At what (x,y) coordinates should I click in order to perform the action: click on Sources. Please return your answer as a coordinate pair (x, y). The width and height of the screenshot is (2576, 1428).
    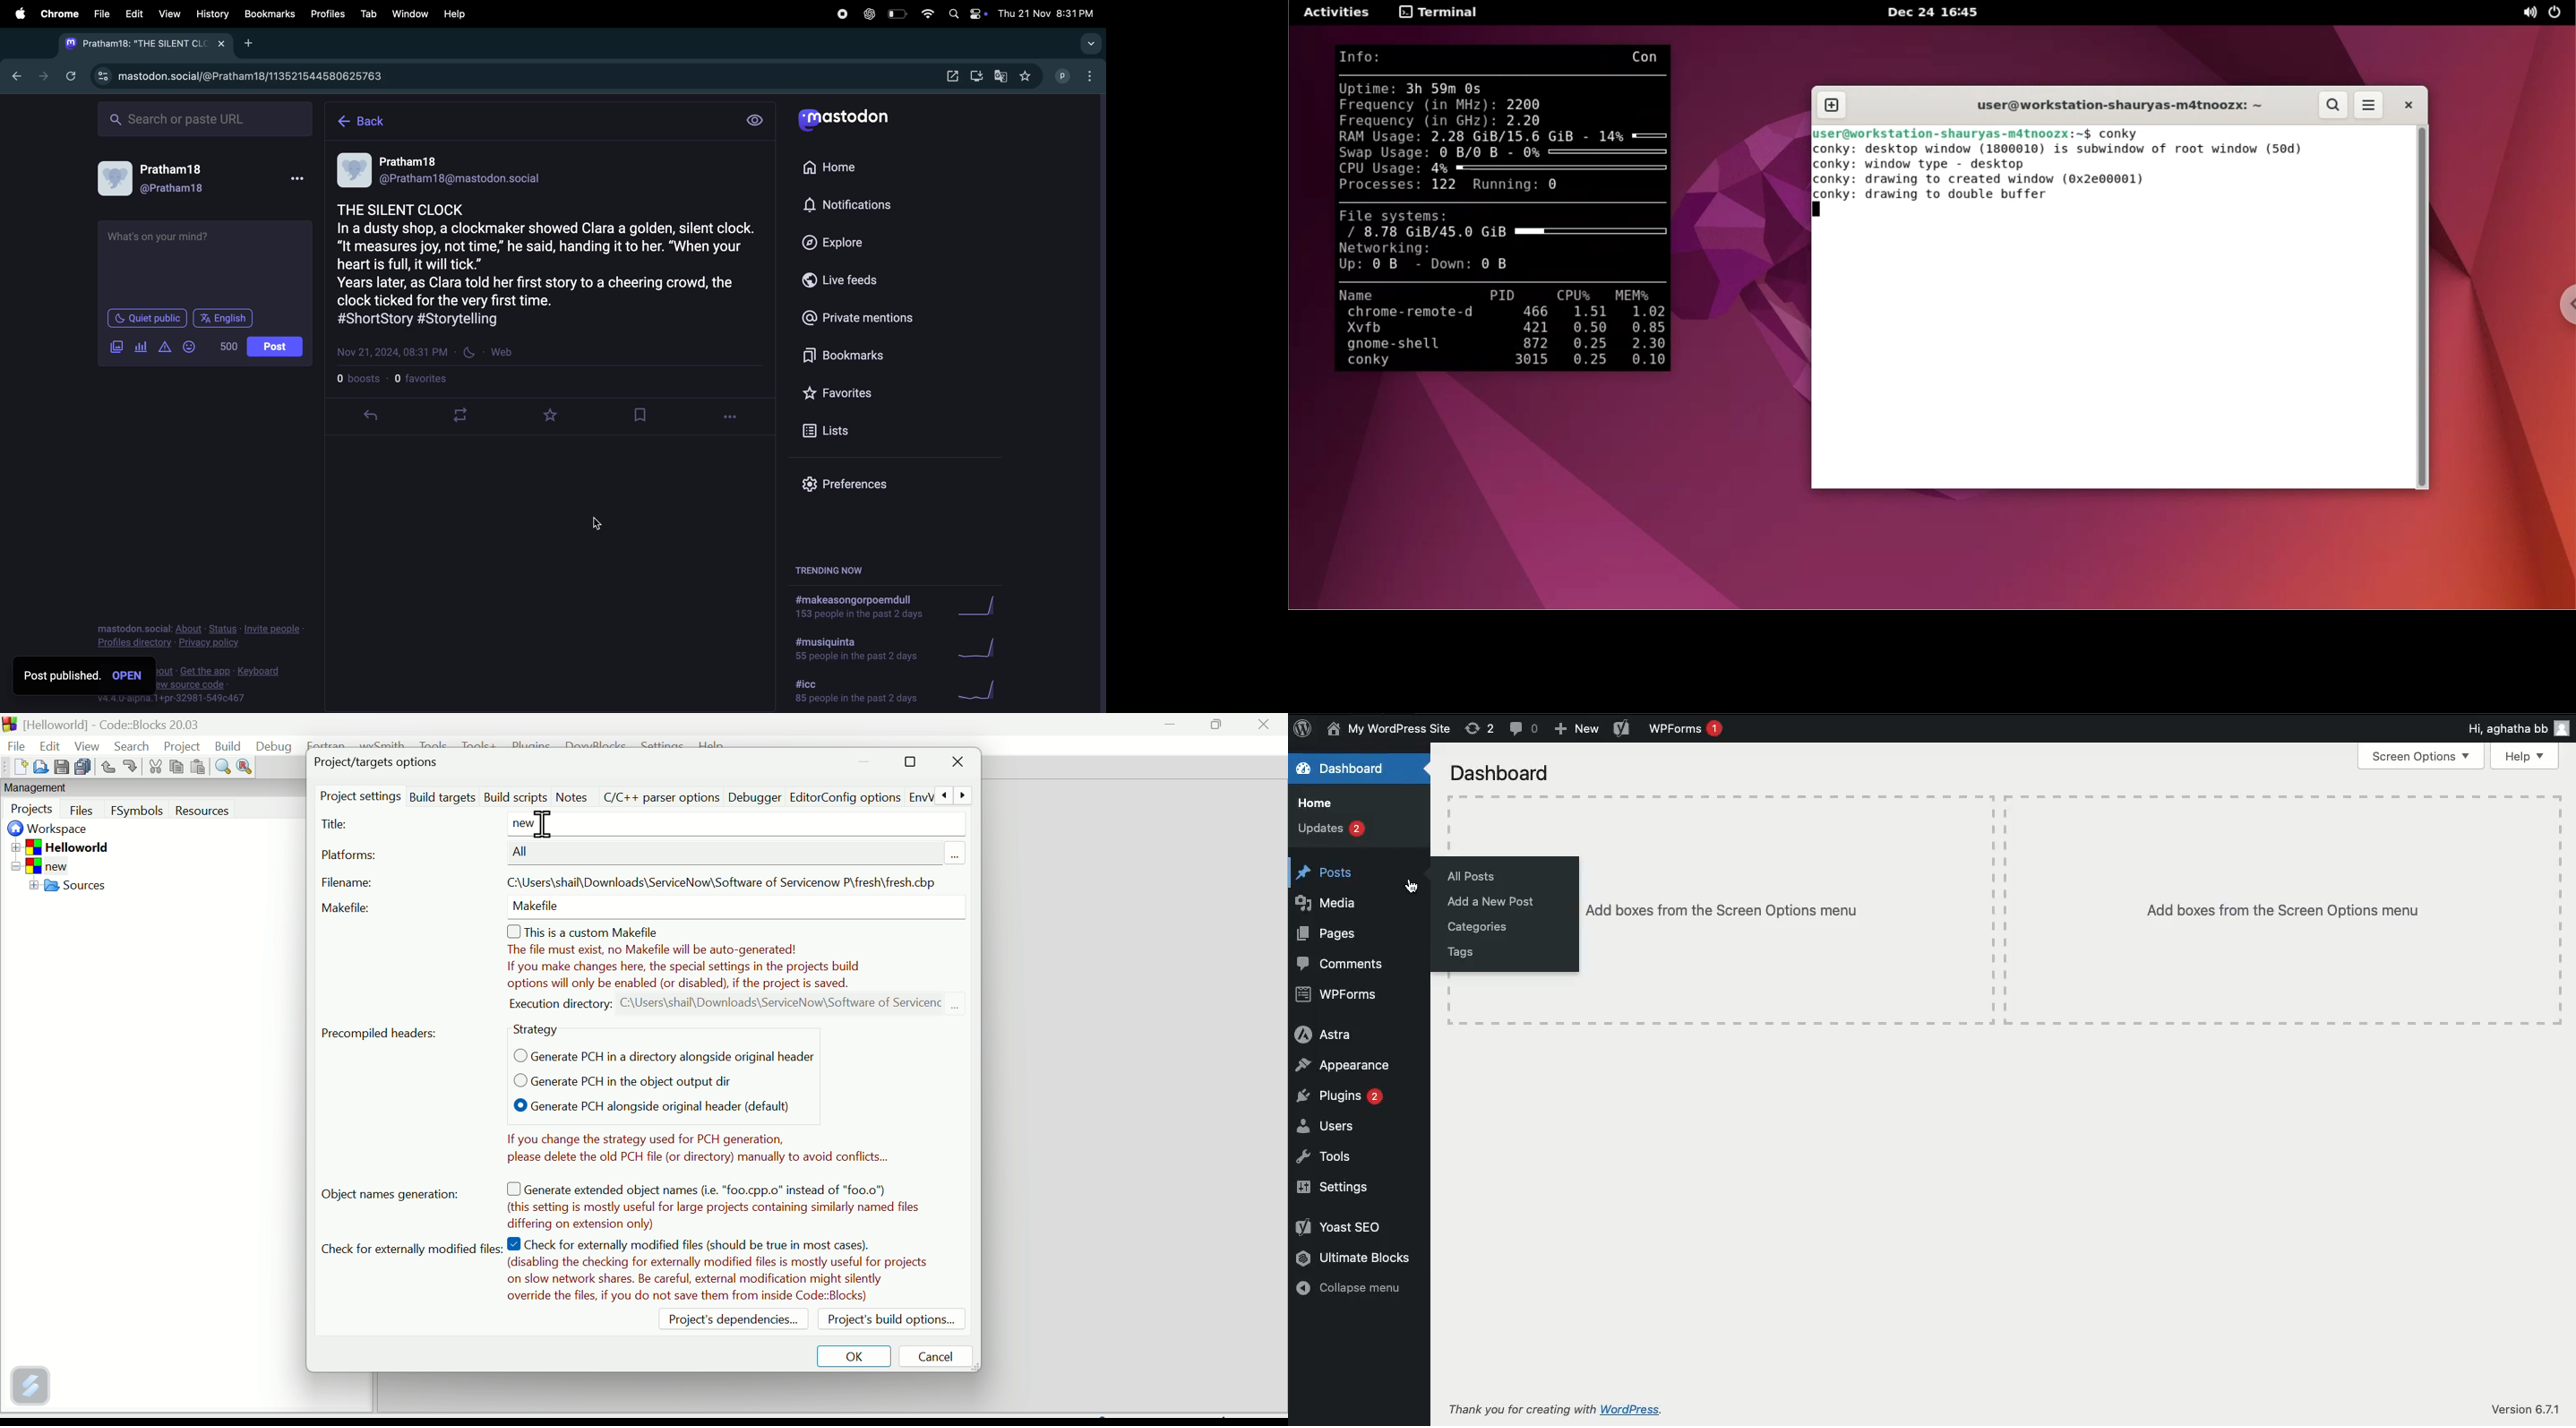
    Looking at the image, I should click on (89, 888).